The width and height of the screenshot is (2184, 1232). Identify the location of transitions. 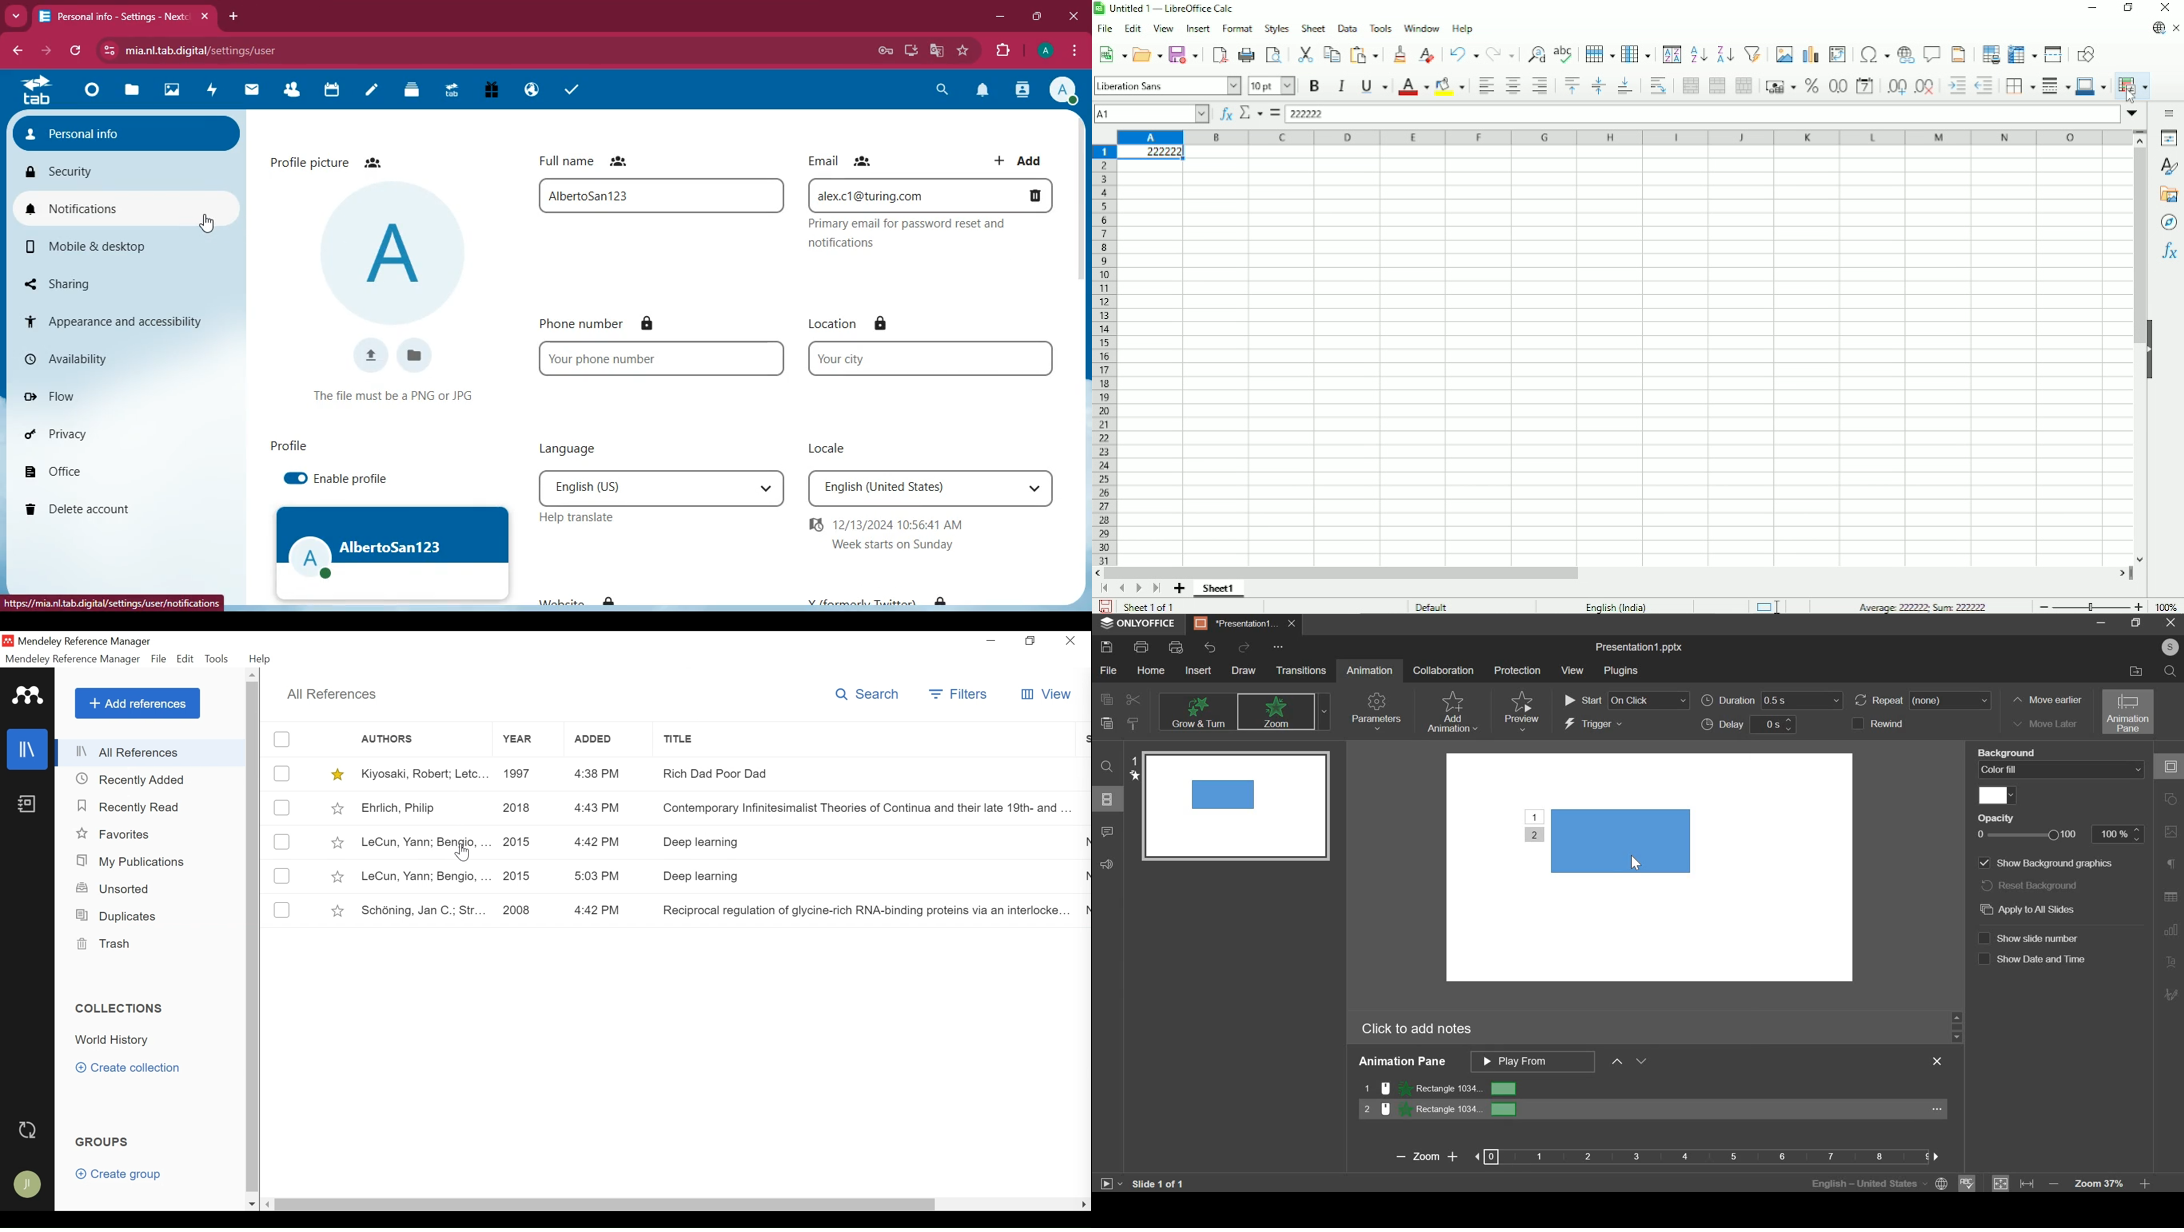
(1302, 672).